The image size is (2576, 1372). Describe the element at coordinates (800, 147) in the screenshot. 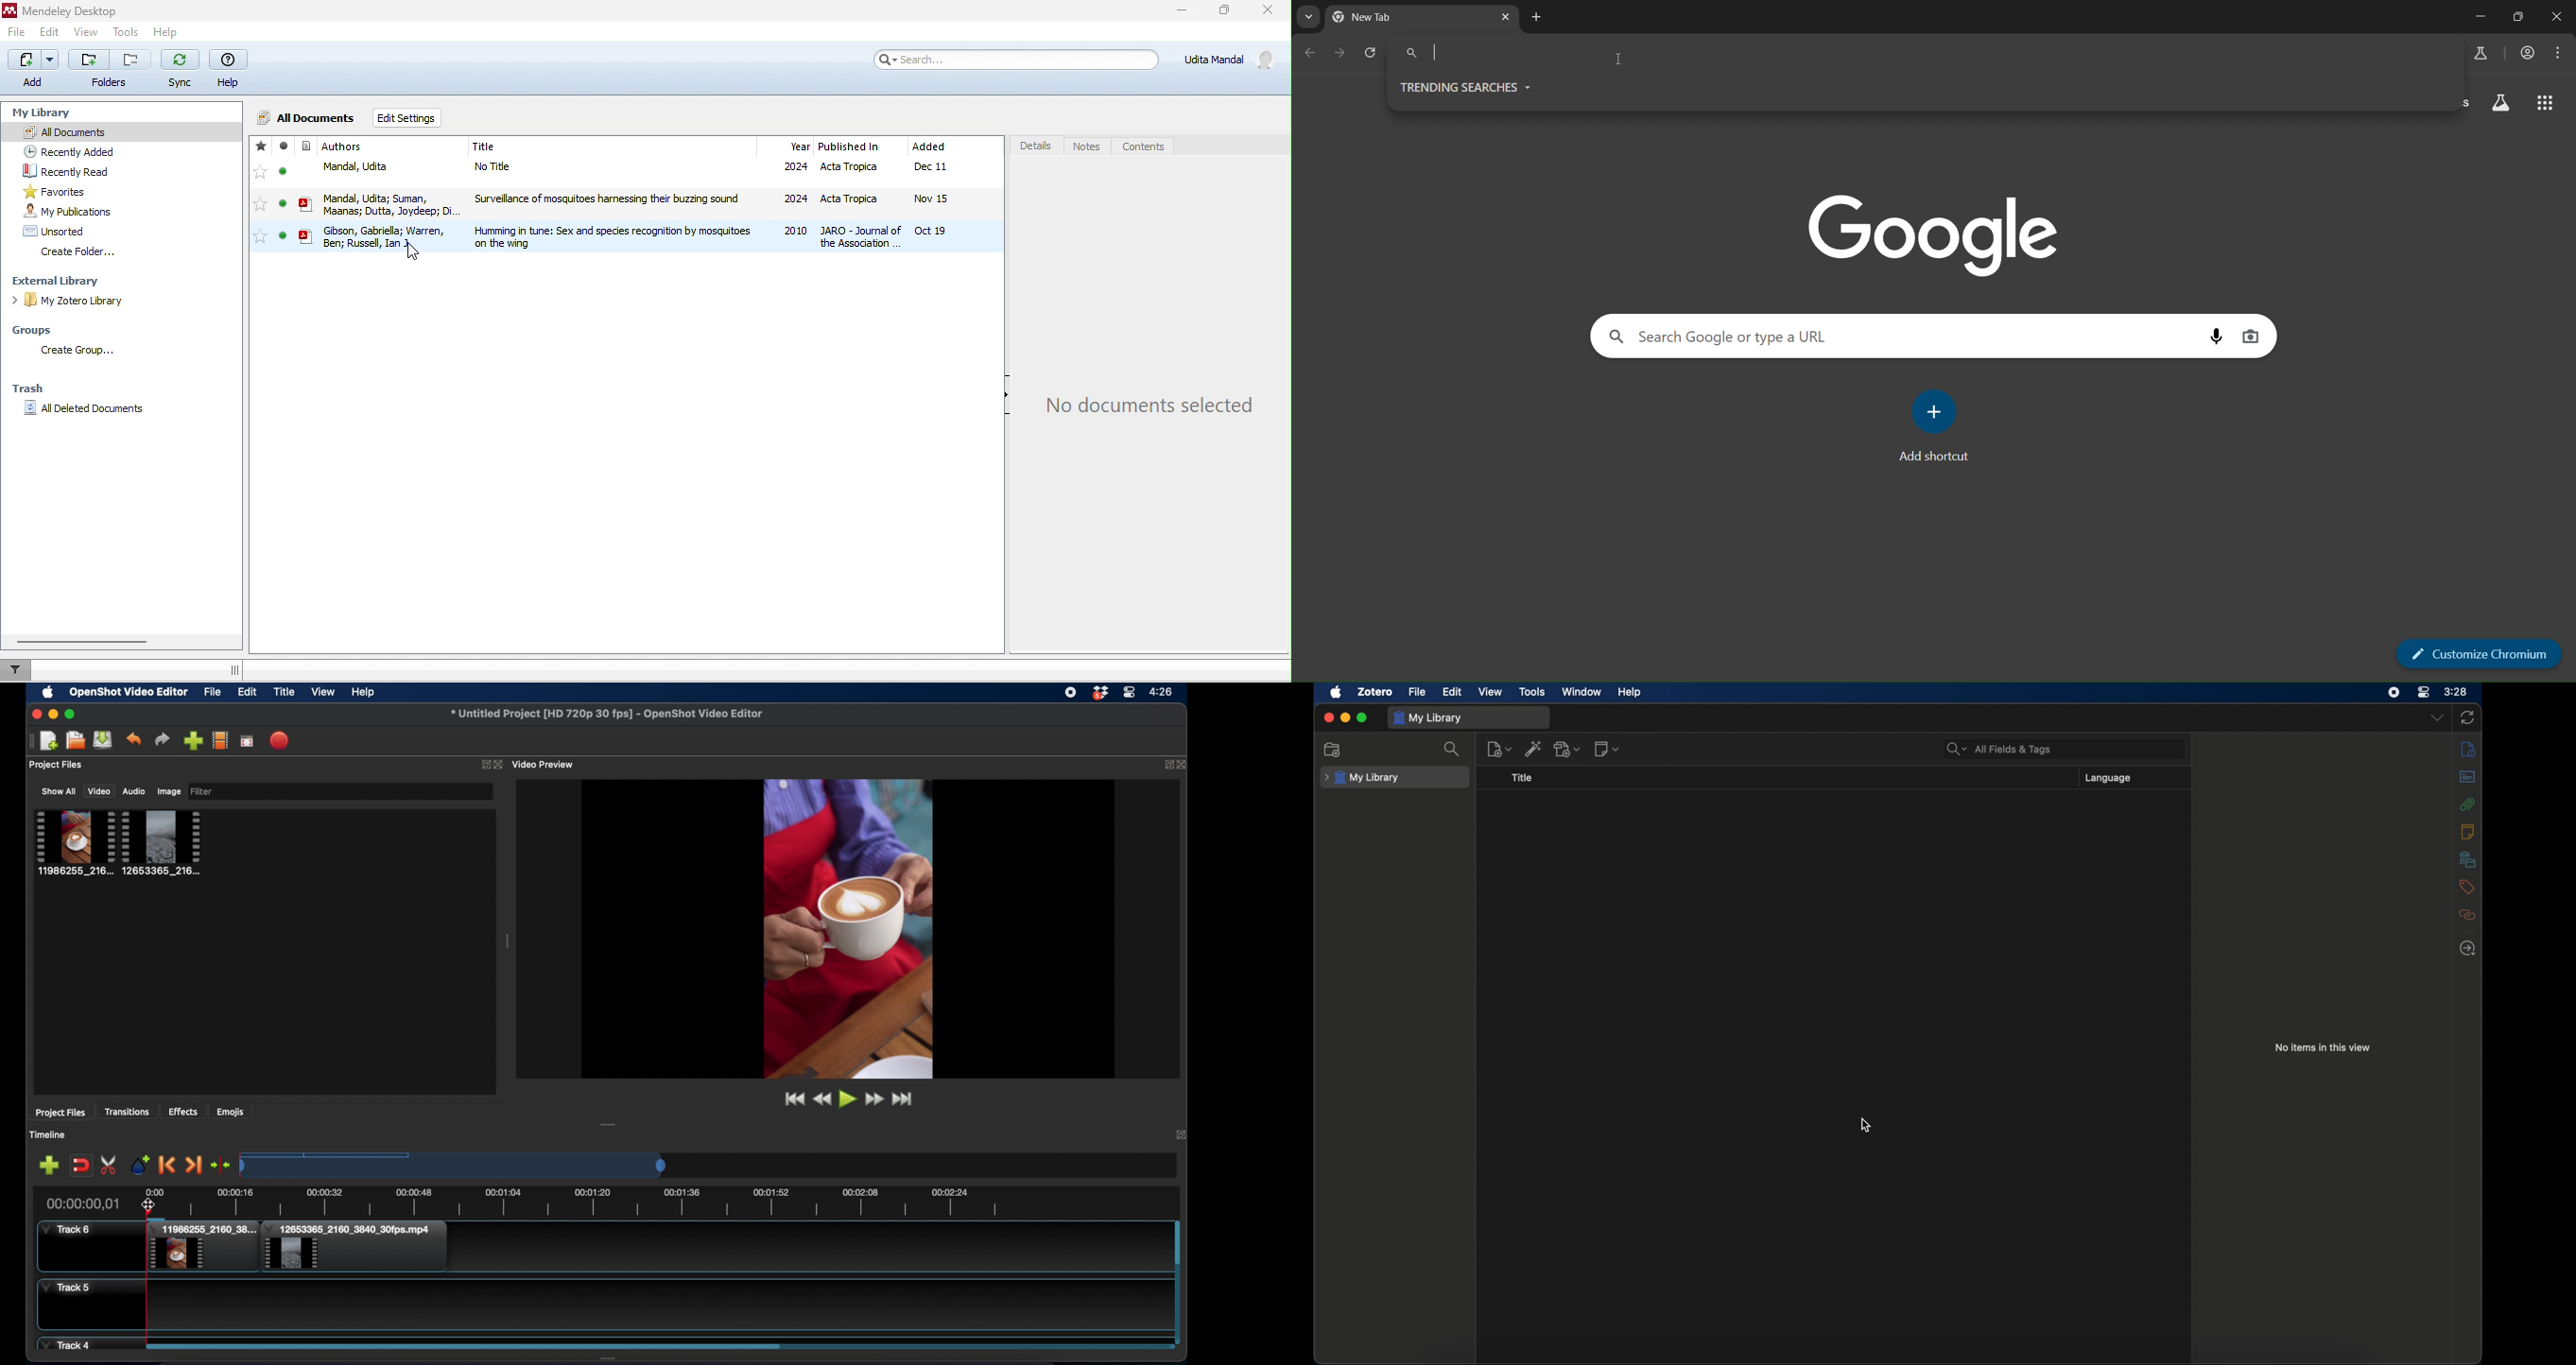

I see `year` at that location.